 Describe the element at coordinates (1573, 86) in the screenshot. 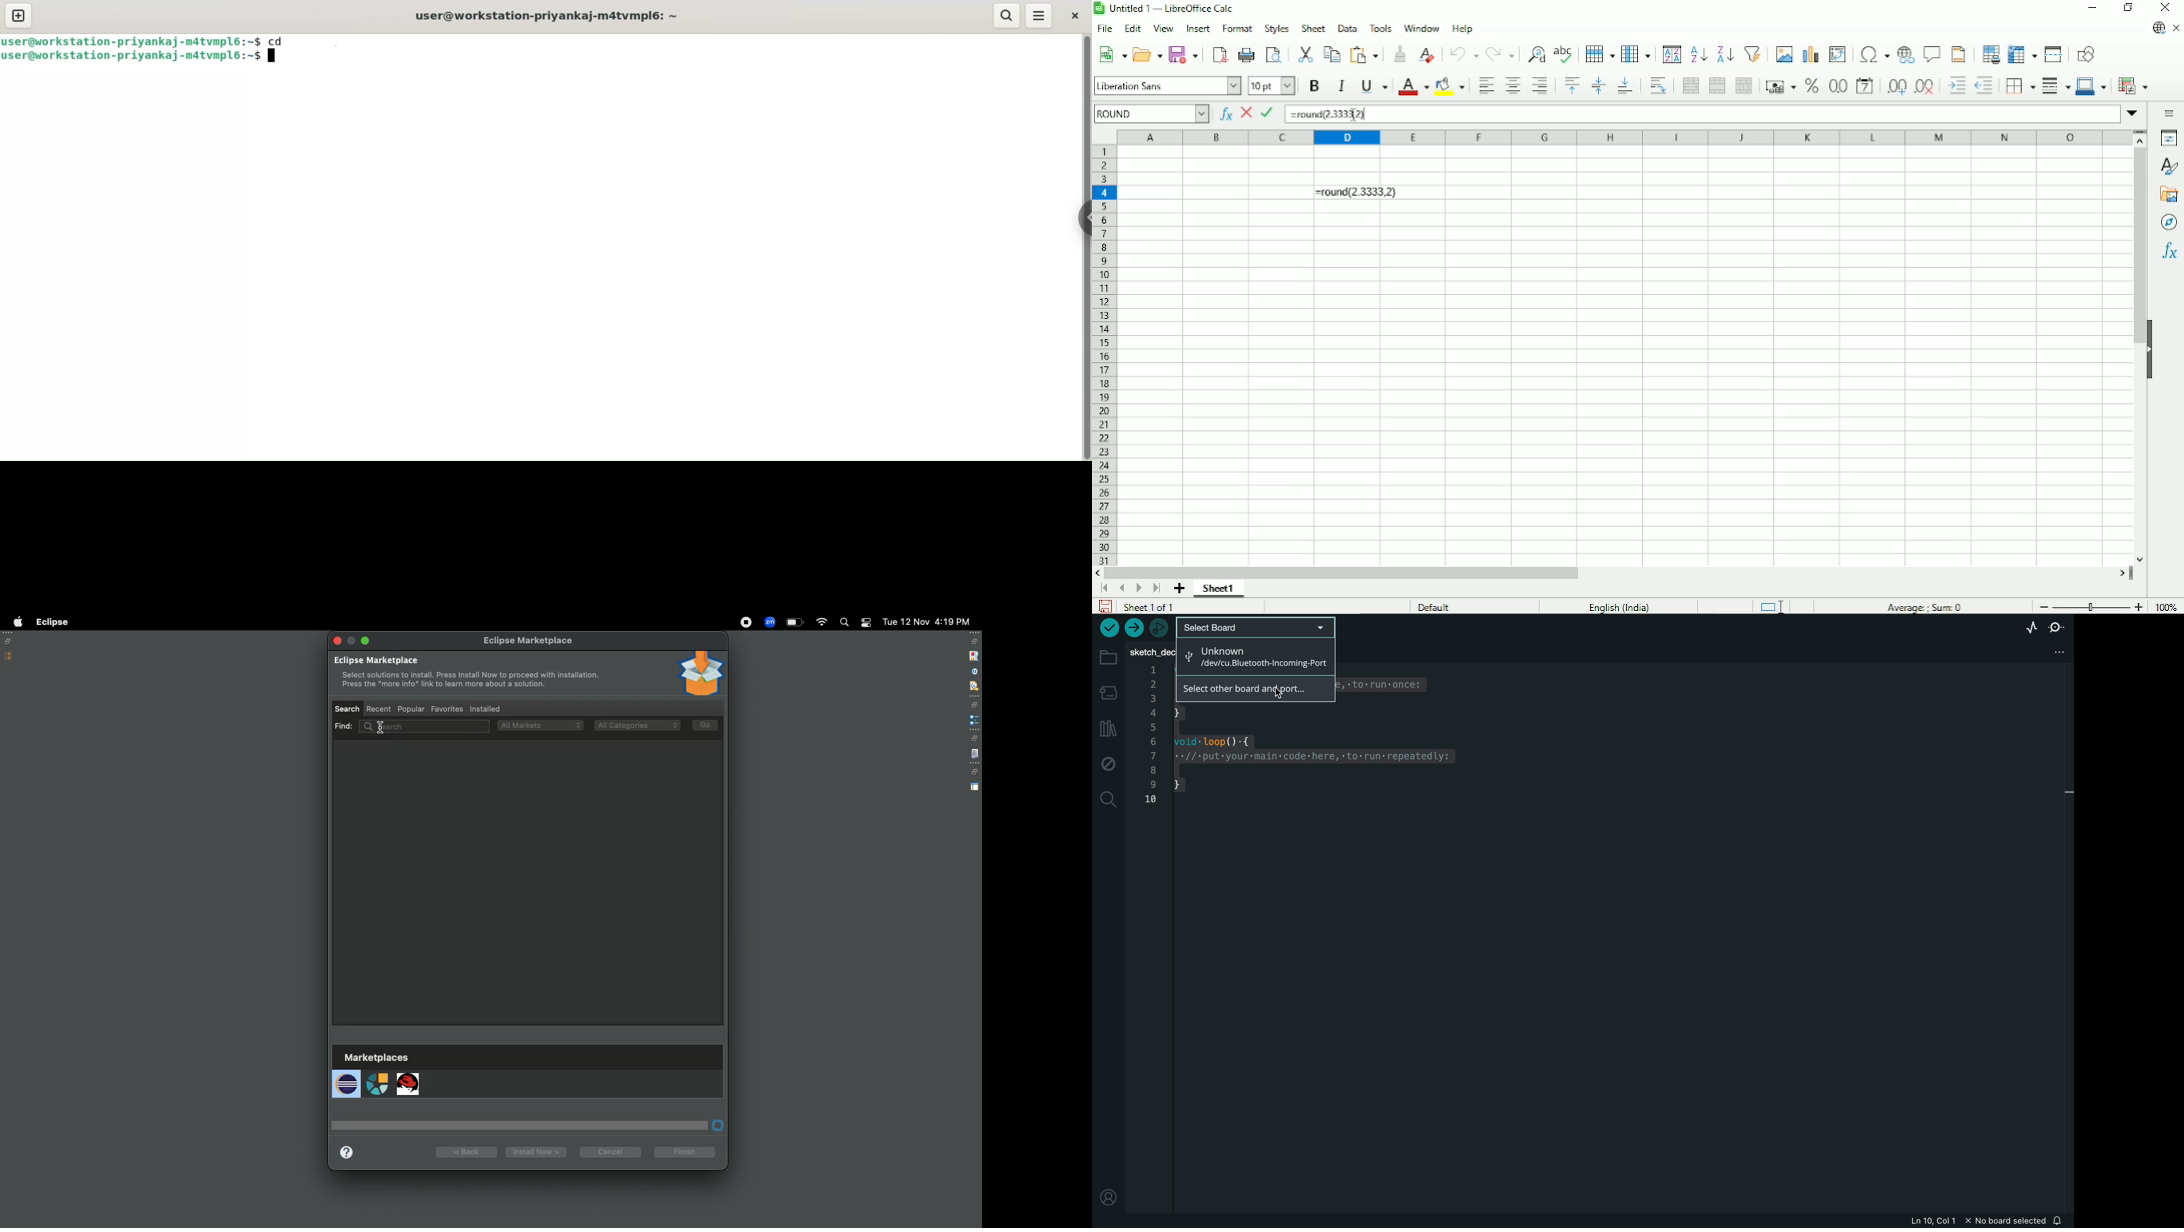

I see `Align top` at that location.